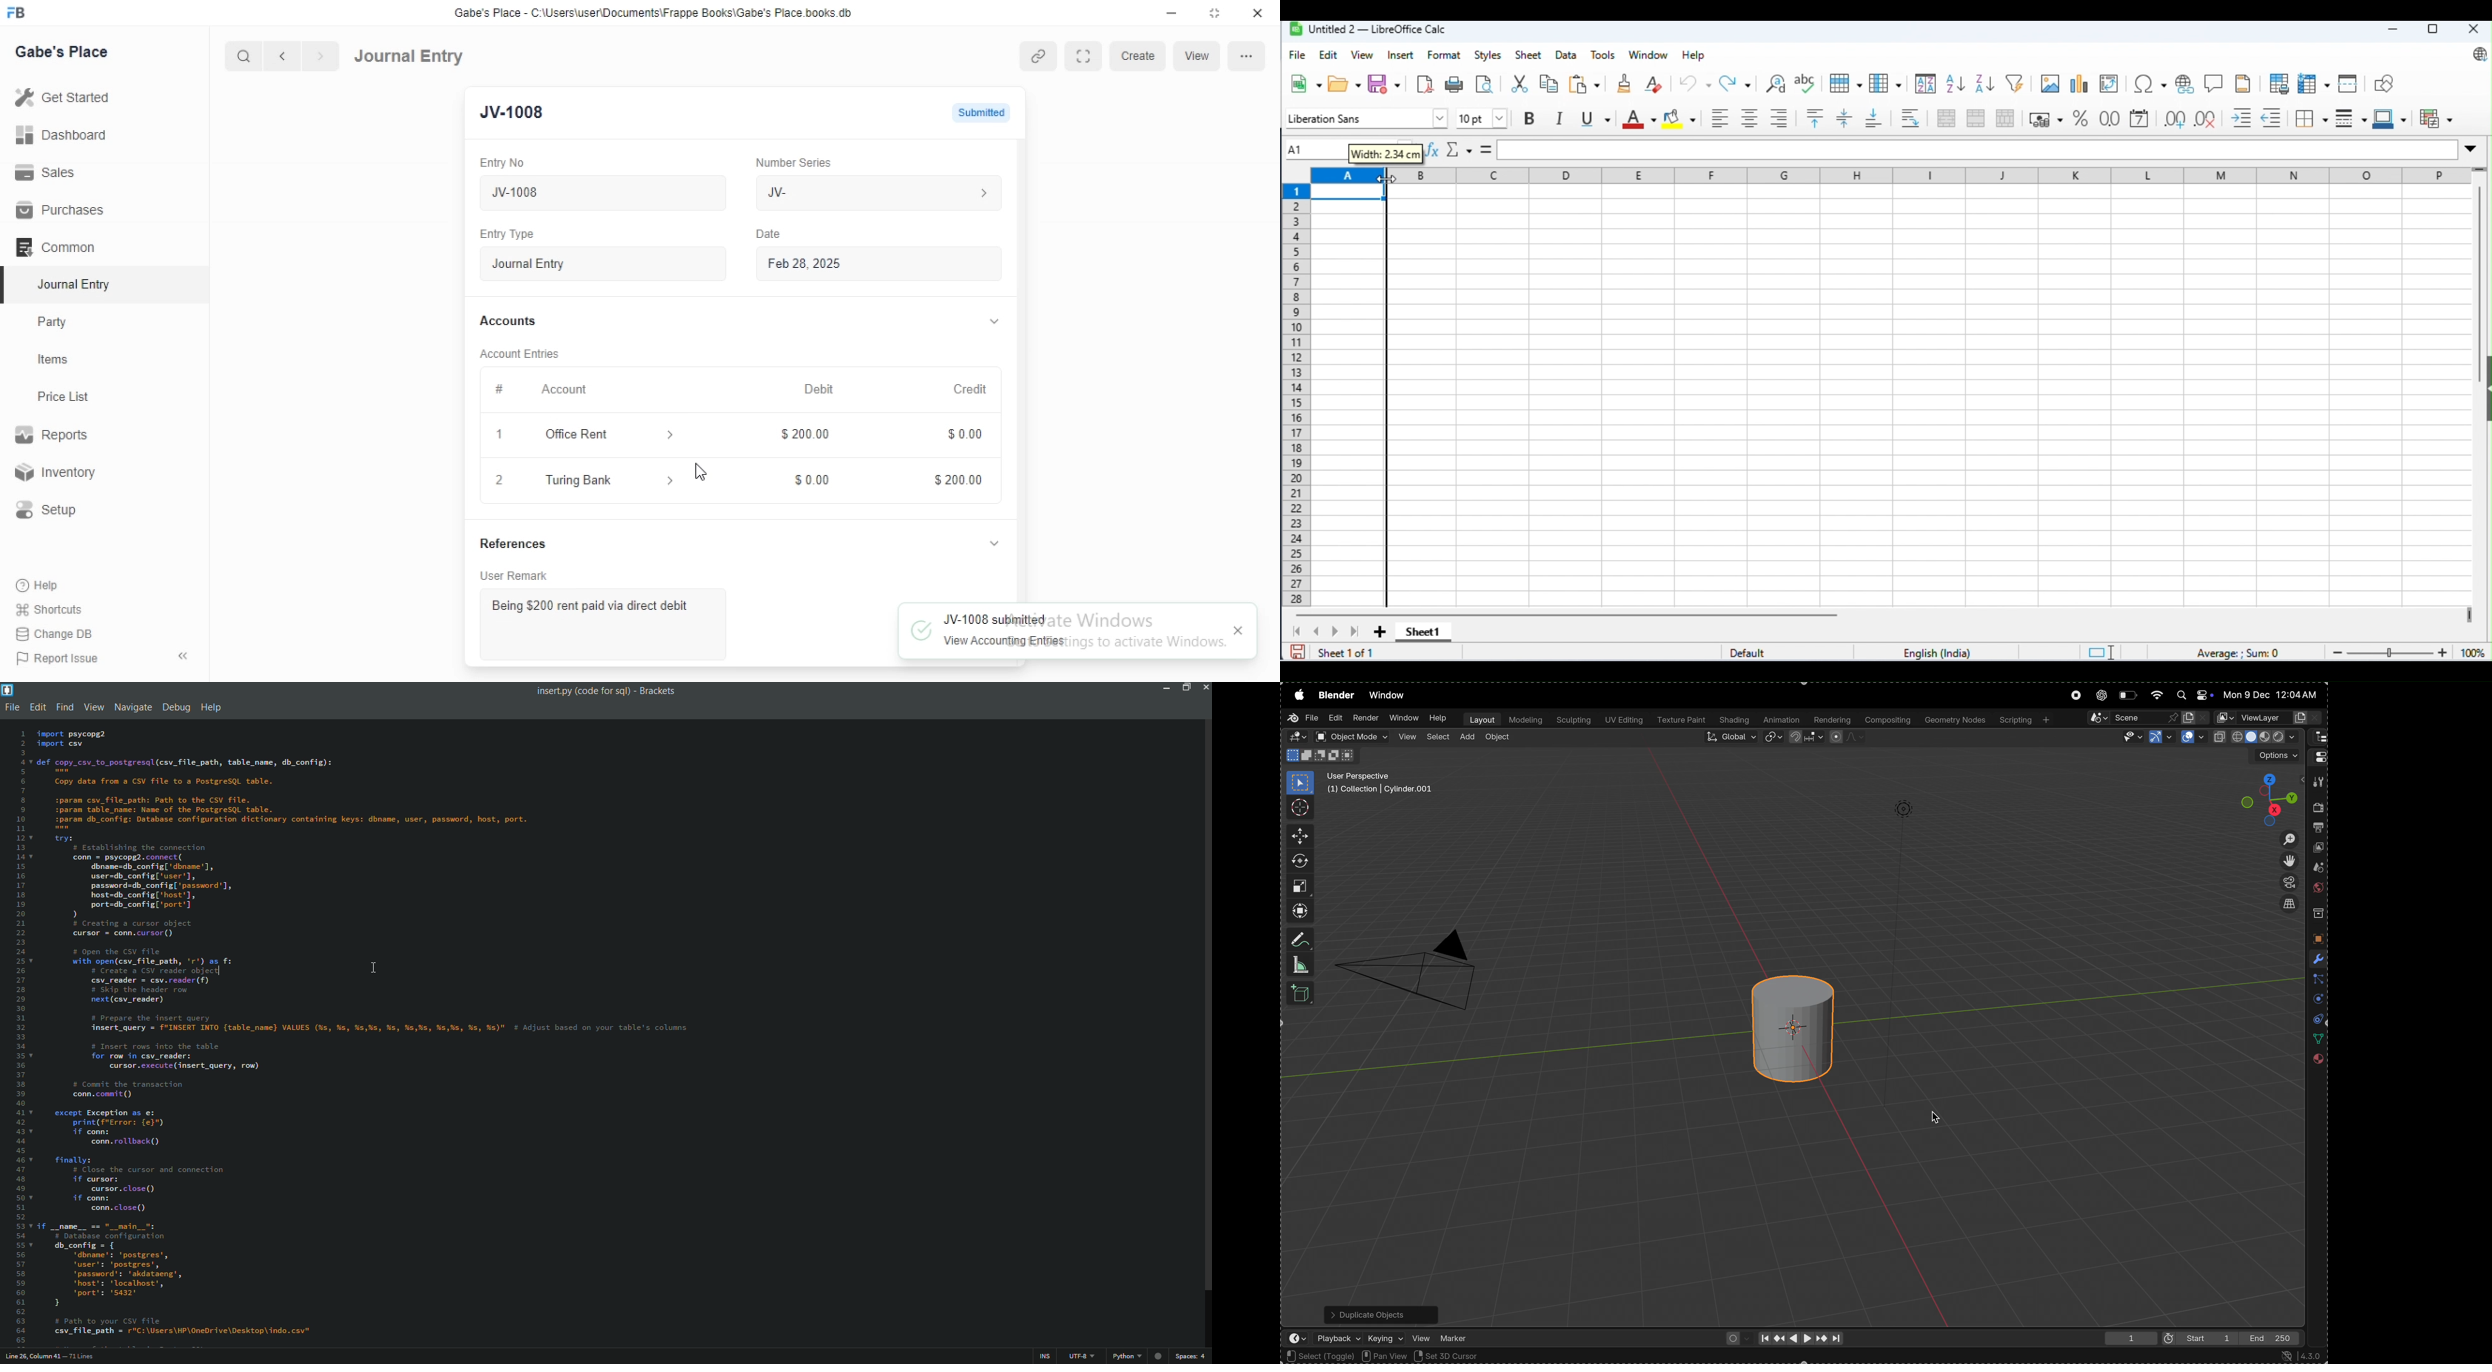  I want to click on data, so click(1567, 56).